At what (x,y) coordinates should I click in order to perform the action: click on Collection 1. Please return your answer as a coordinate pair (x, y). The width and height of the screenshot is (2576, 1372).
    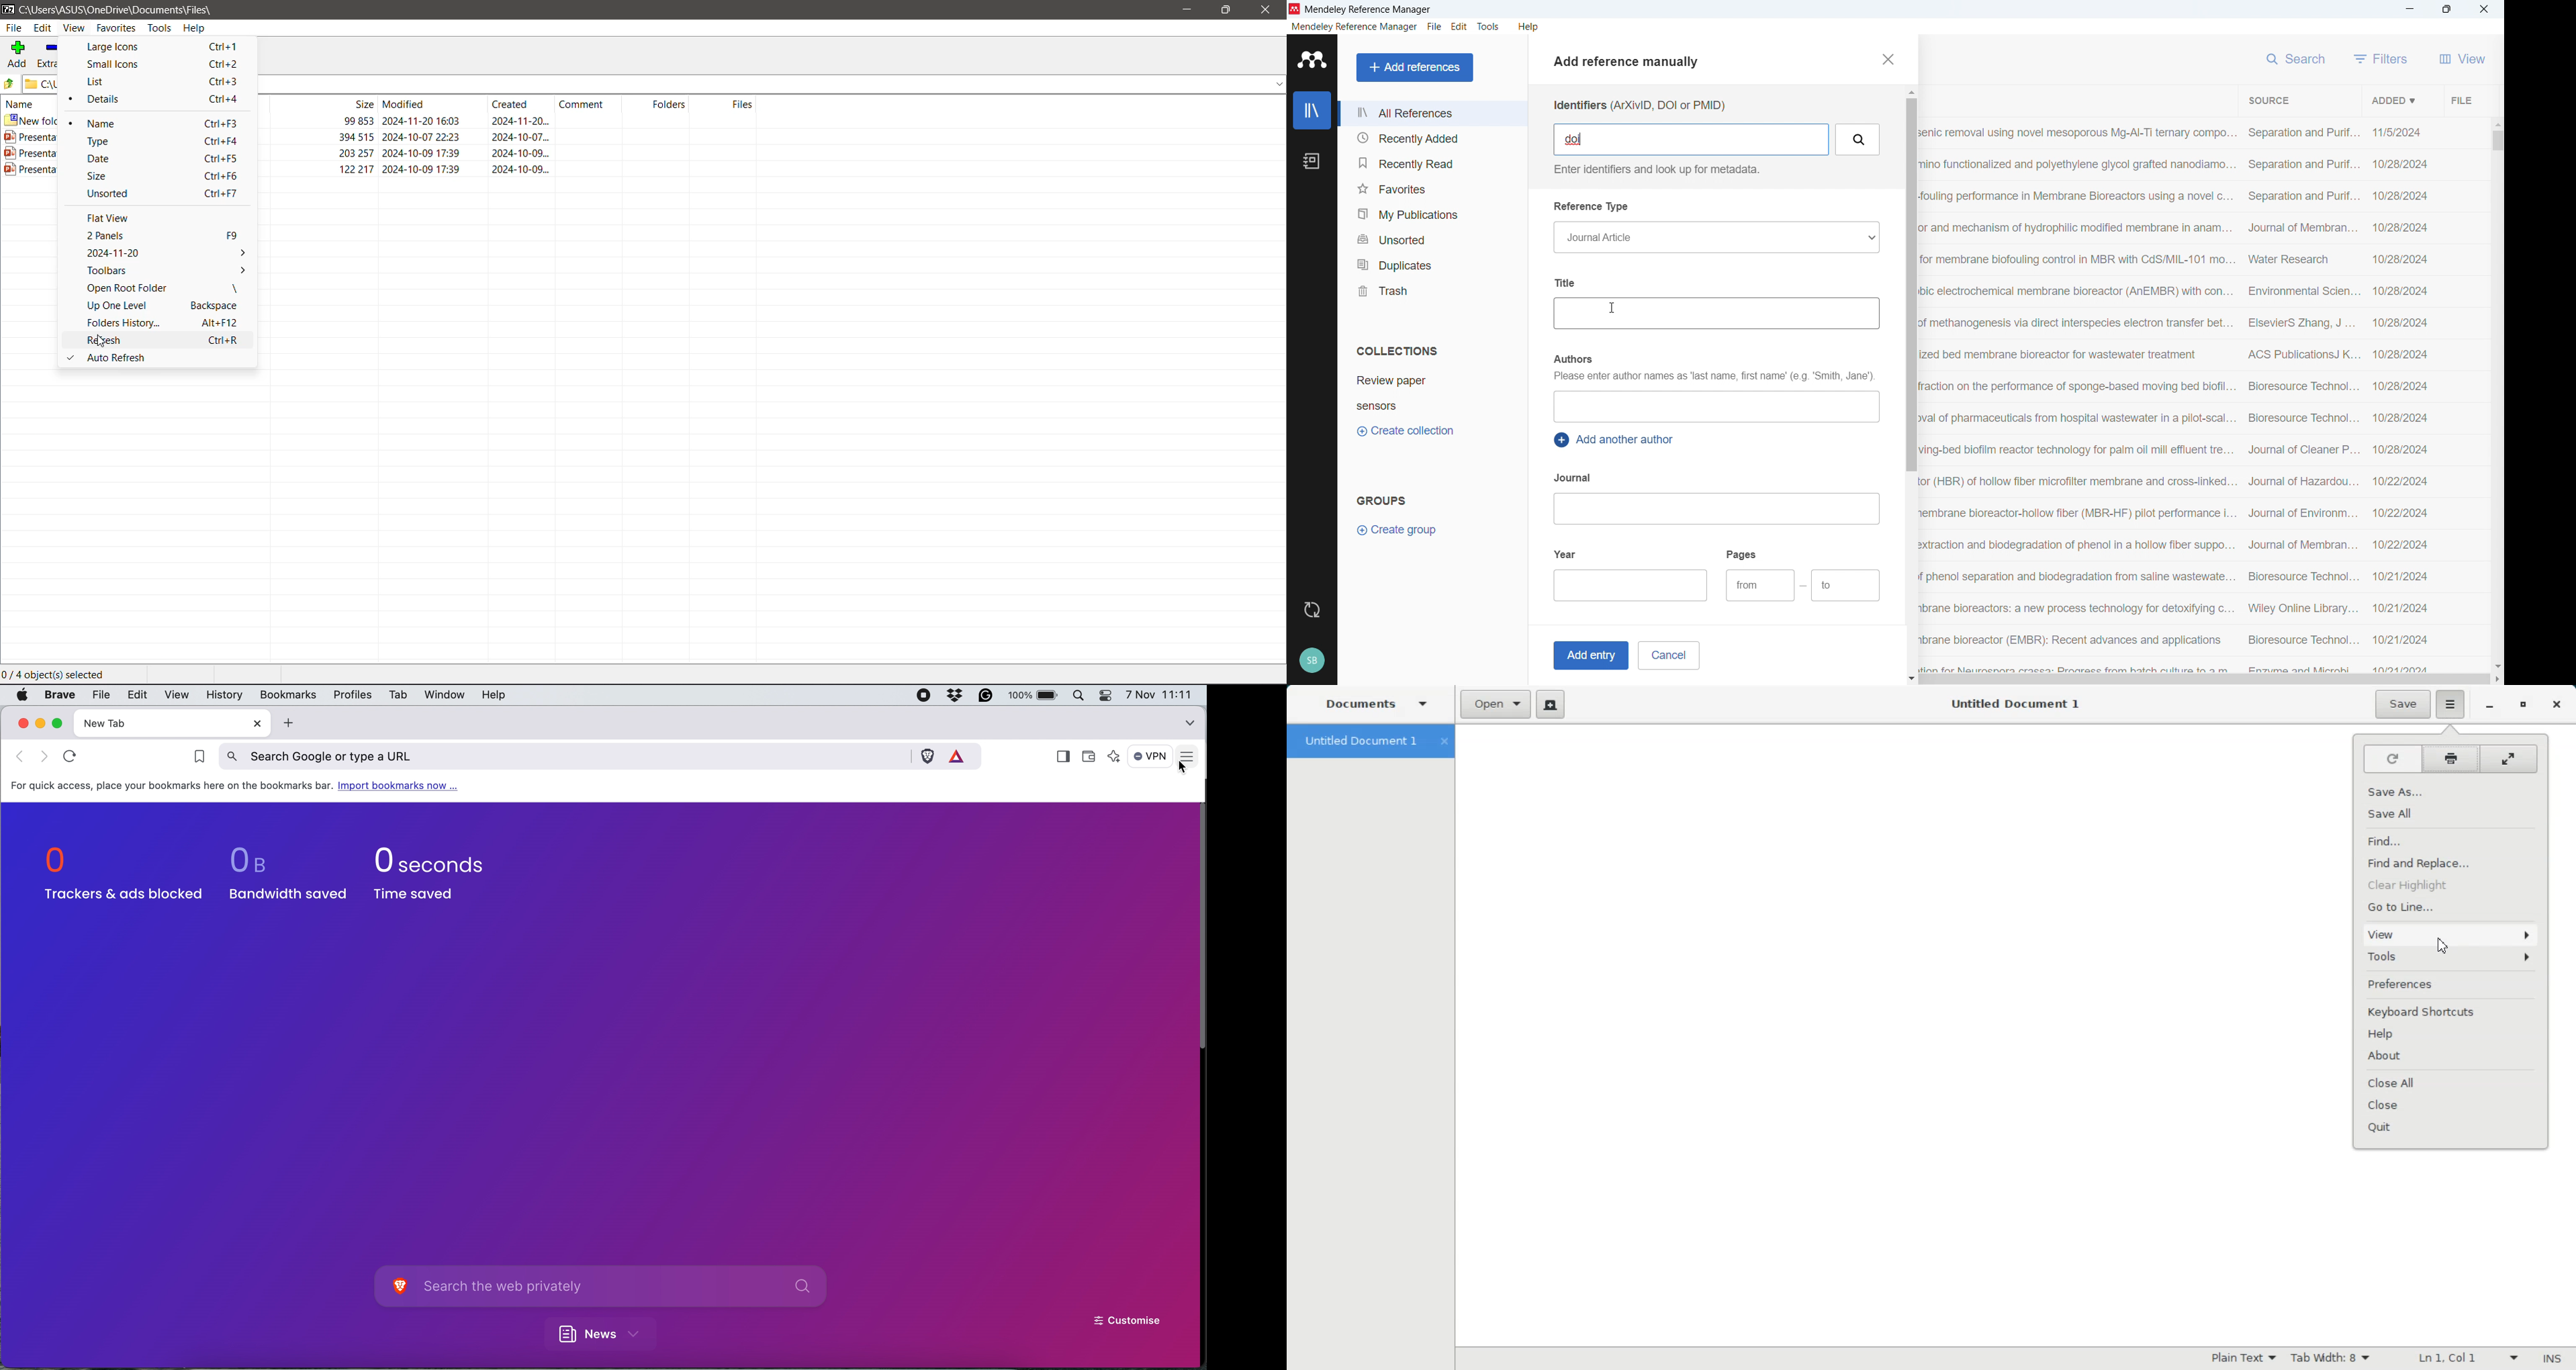
    Looking at the image, I should click on (1434, 381).